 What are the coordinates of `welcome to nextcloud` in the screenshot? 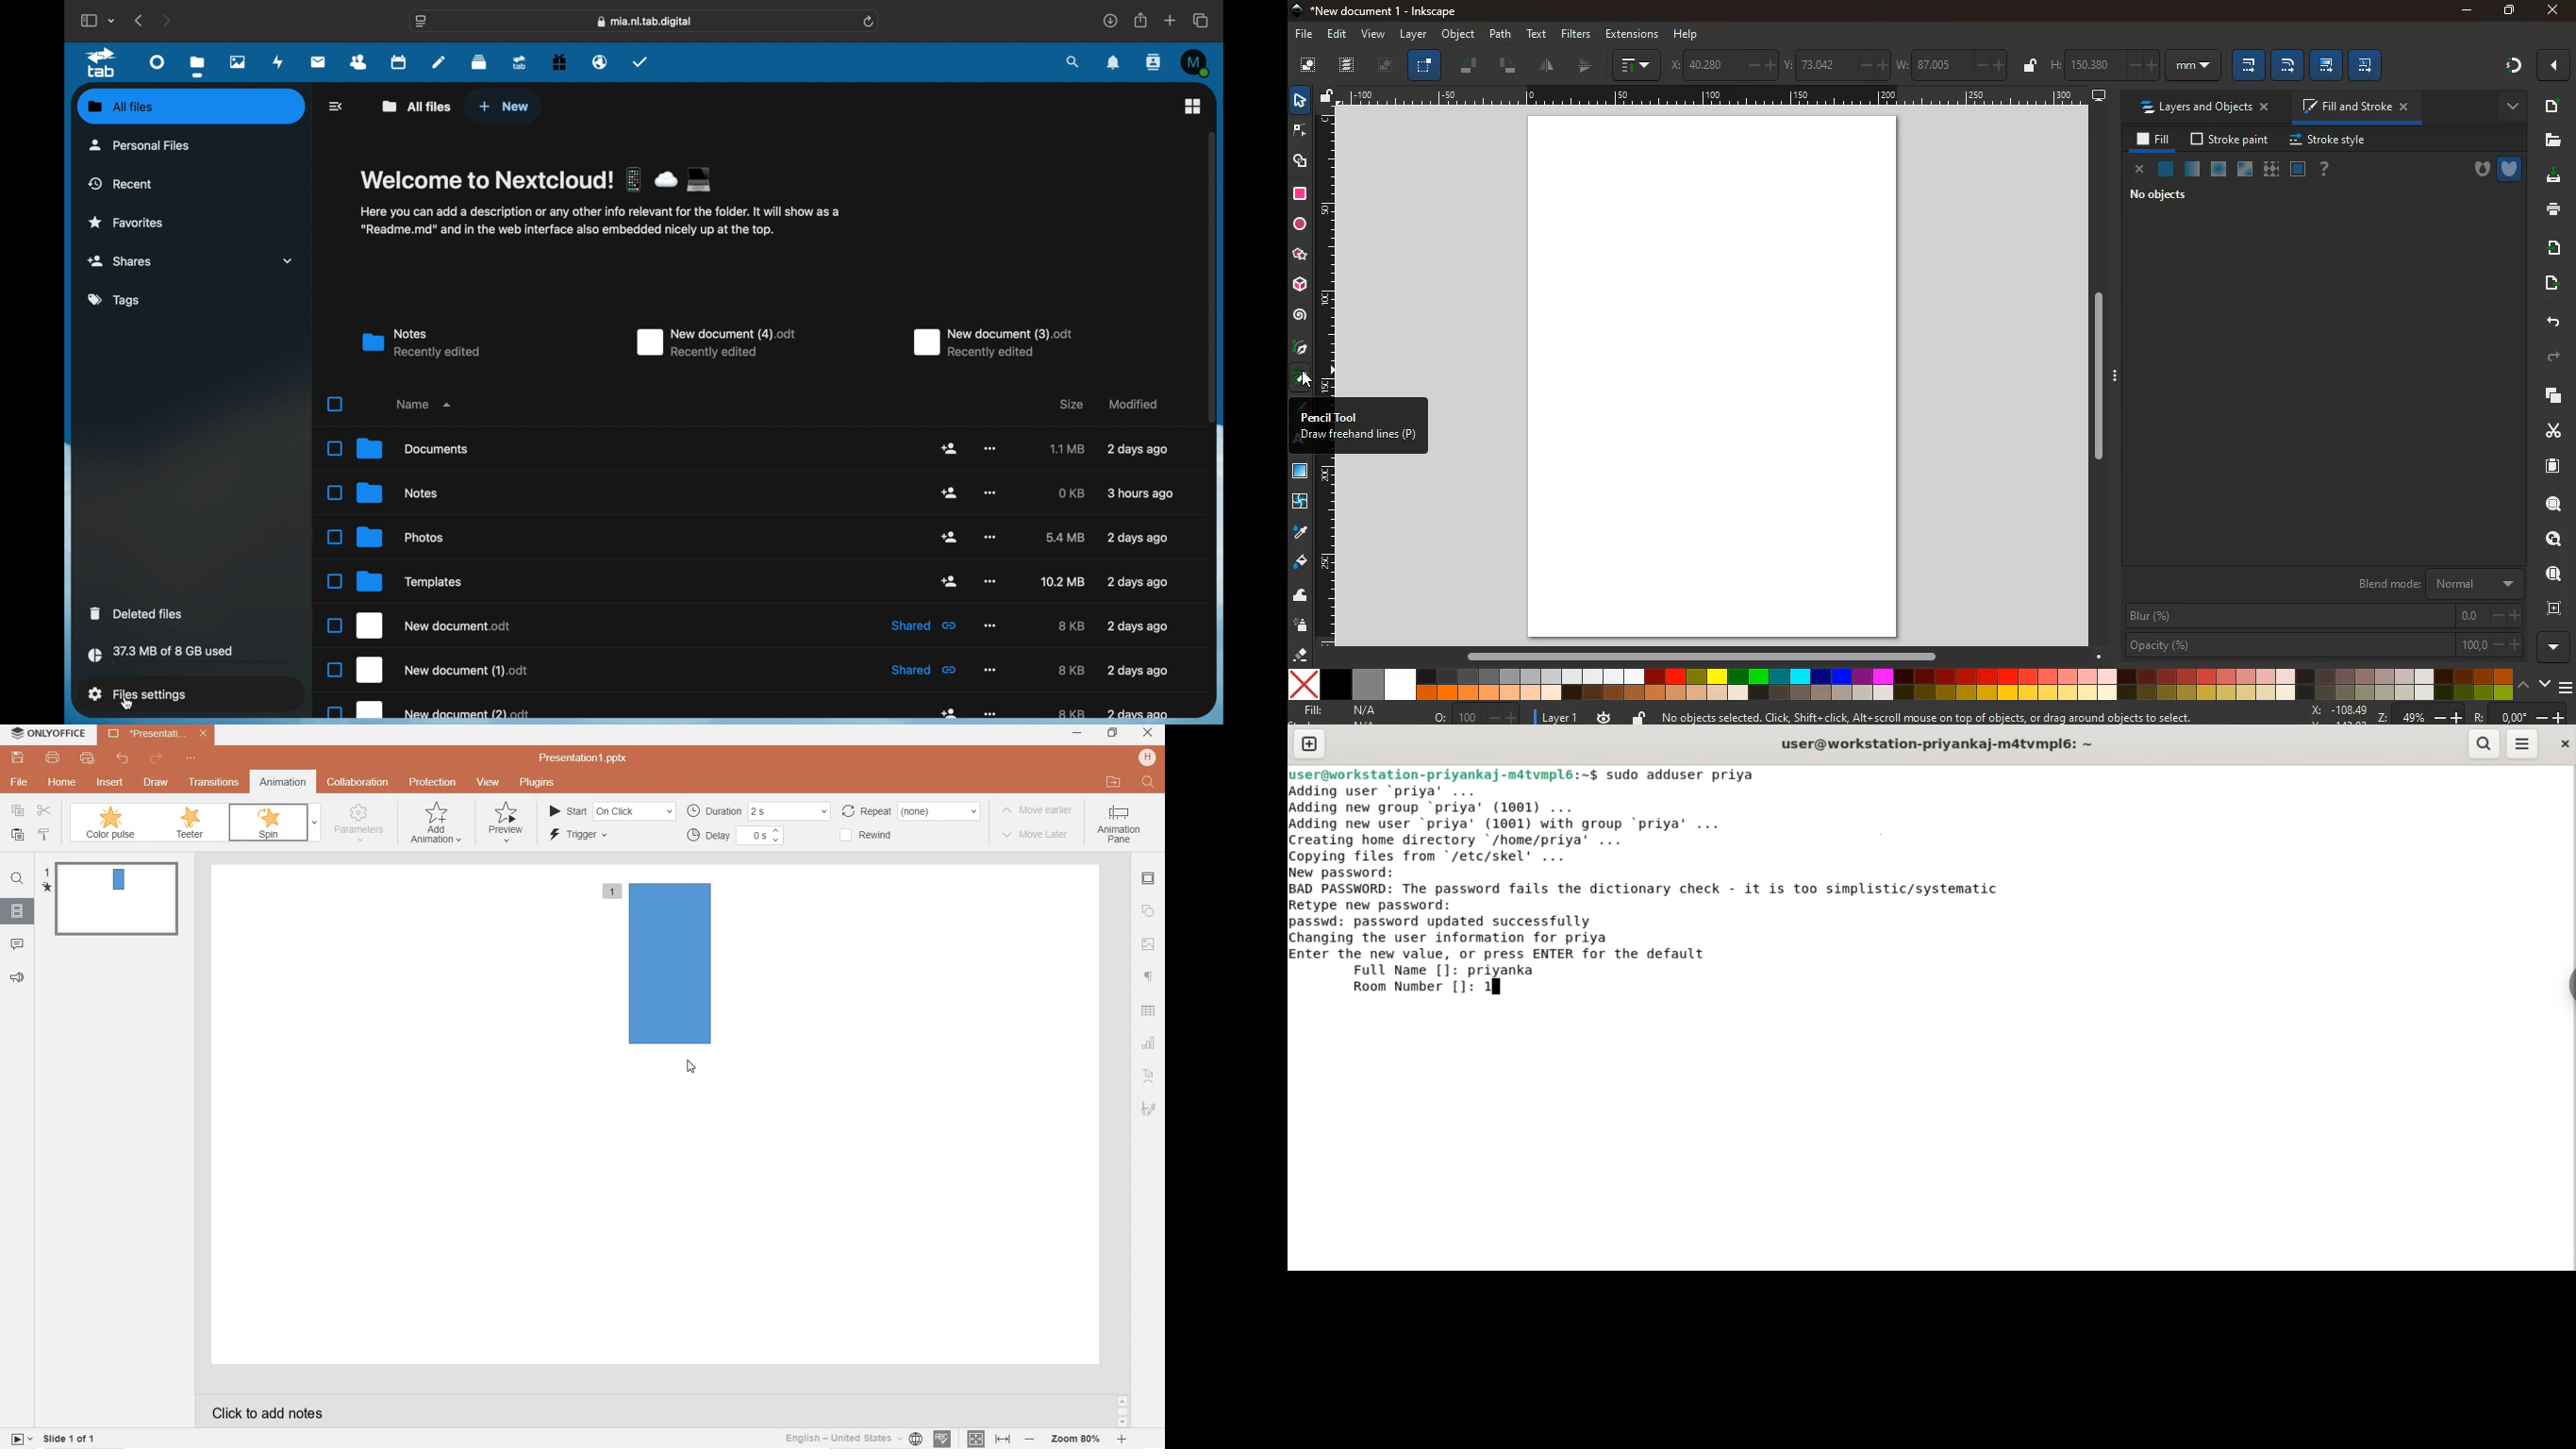 It's located at (536, 180).